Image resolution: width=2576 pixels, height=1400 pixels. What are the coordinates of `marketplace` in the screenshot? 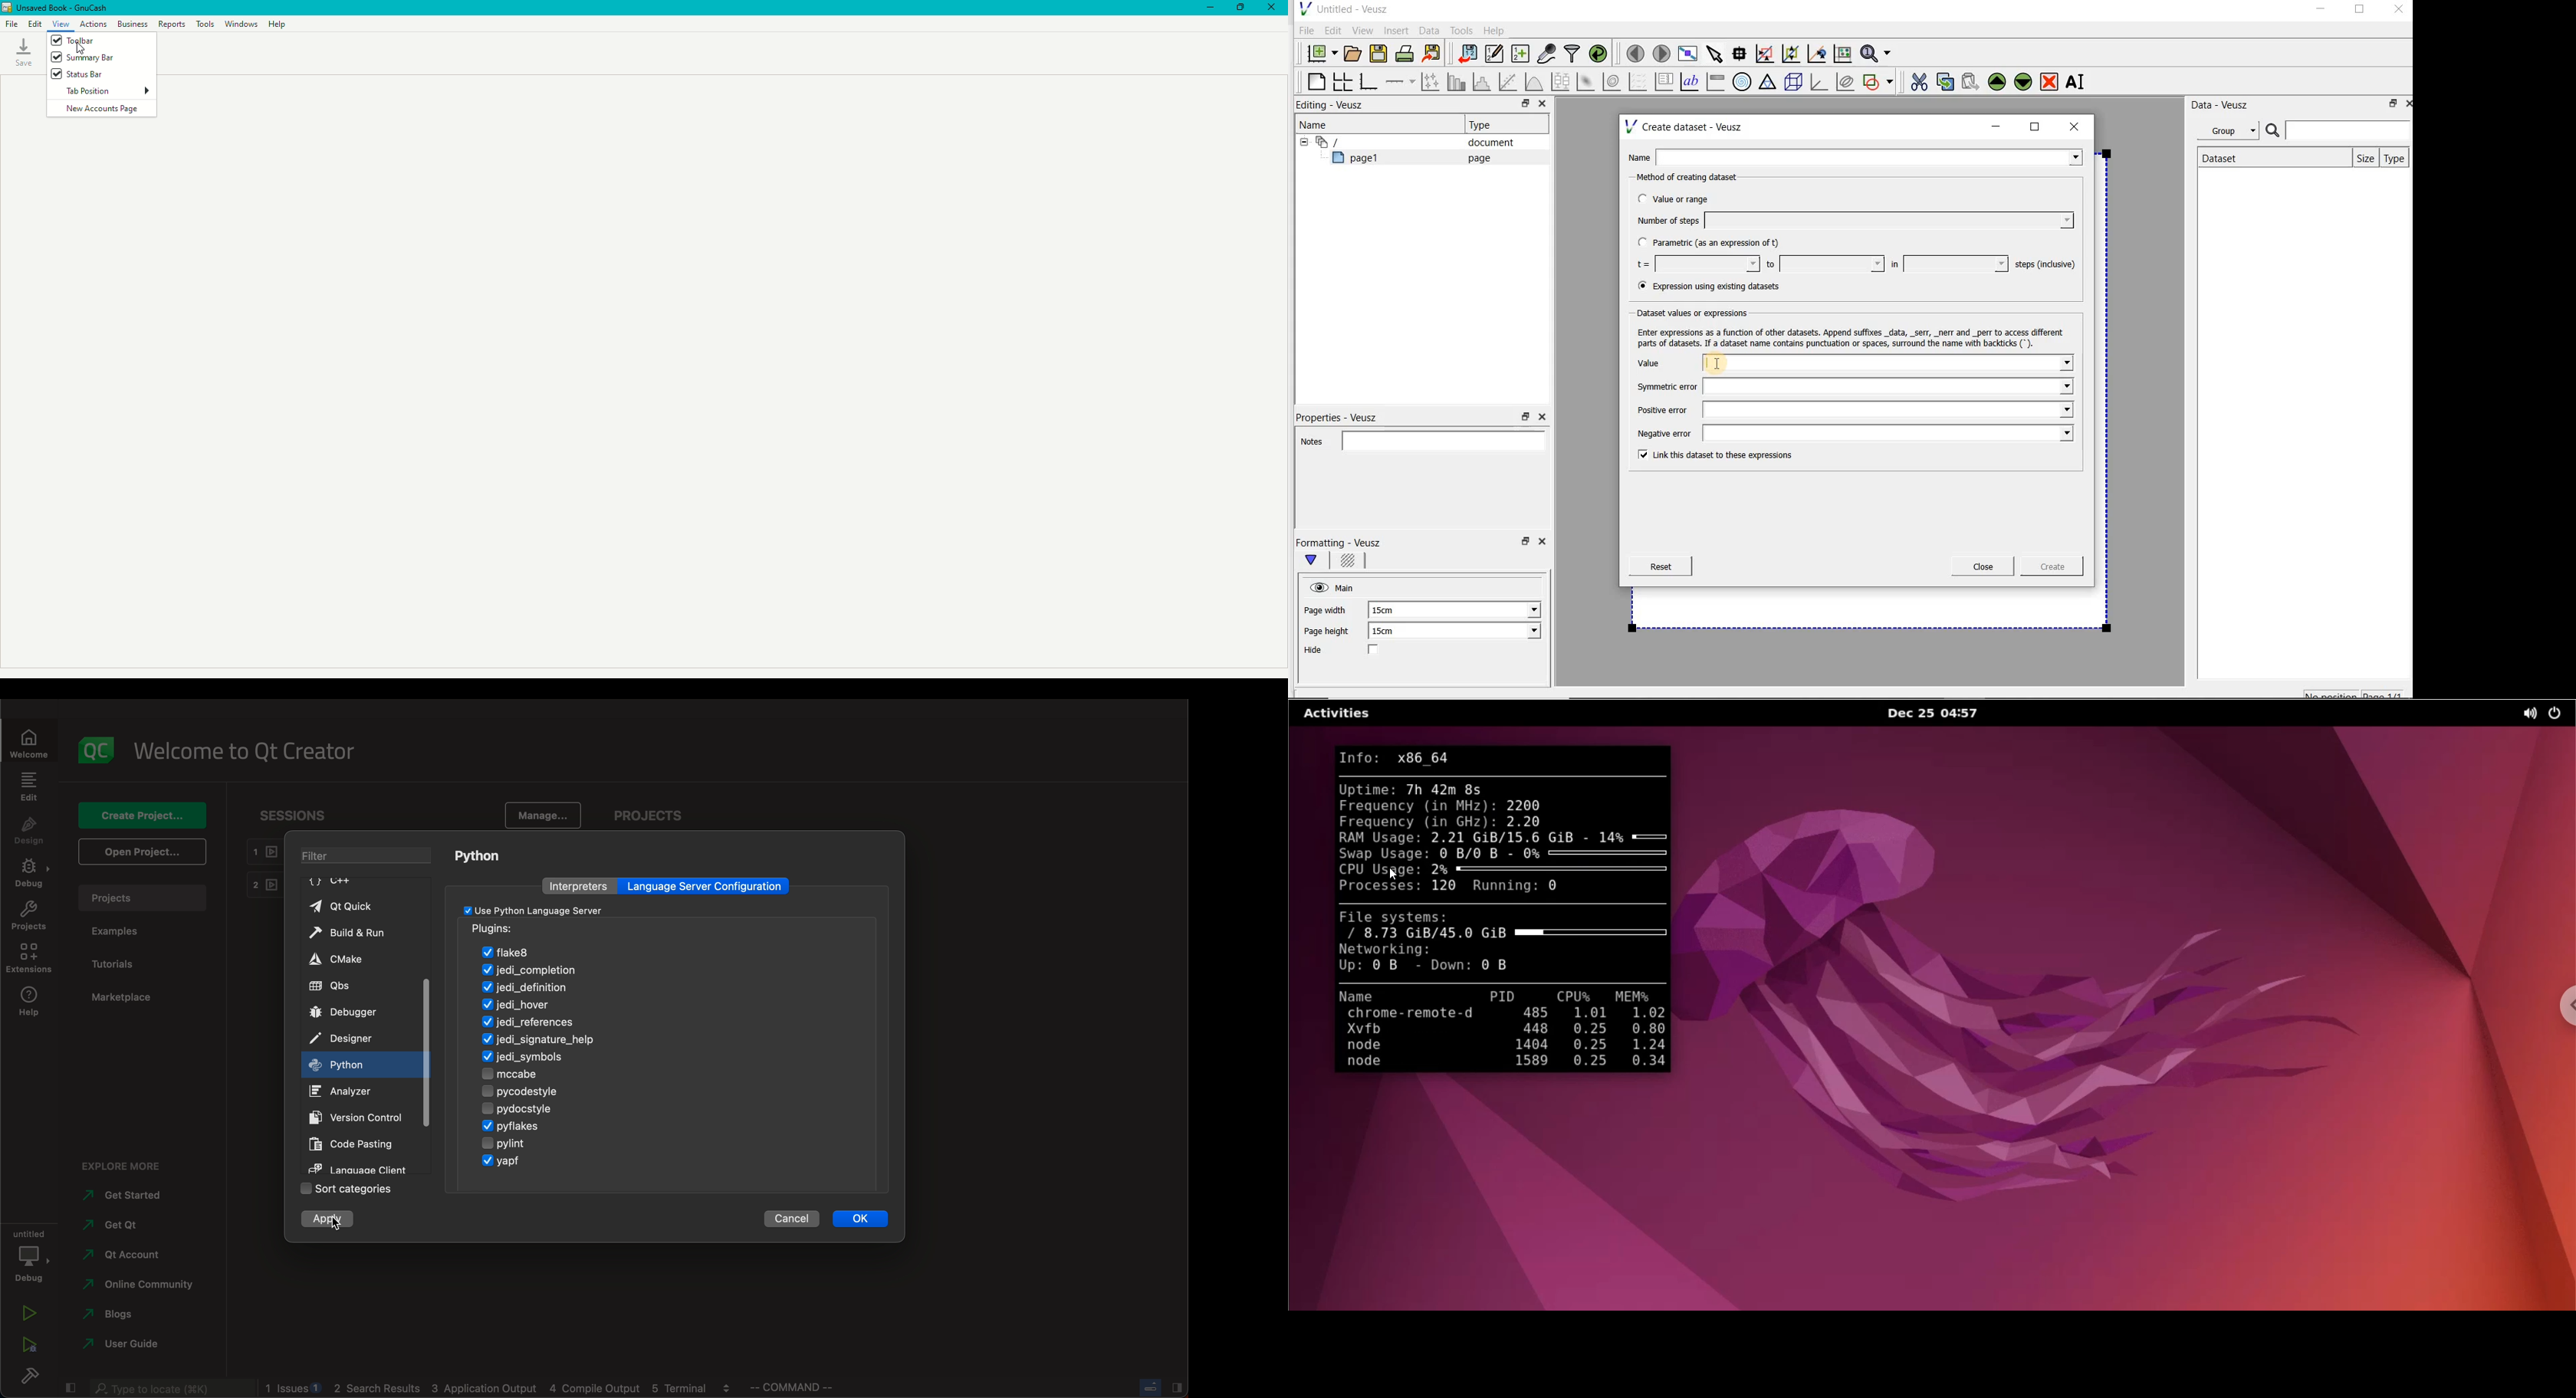 It's located at (127, 999).